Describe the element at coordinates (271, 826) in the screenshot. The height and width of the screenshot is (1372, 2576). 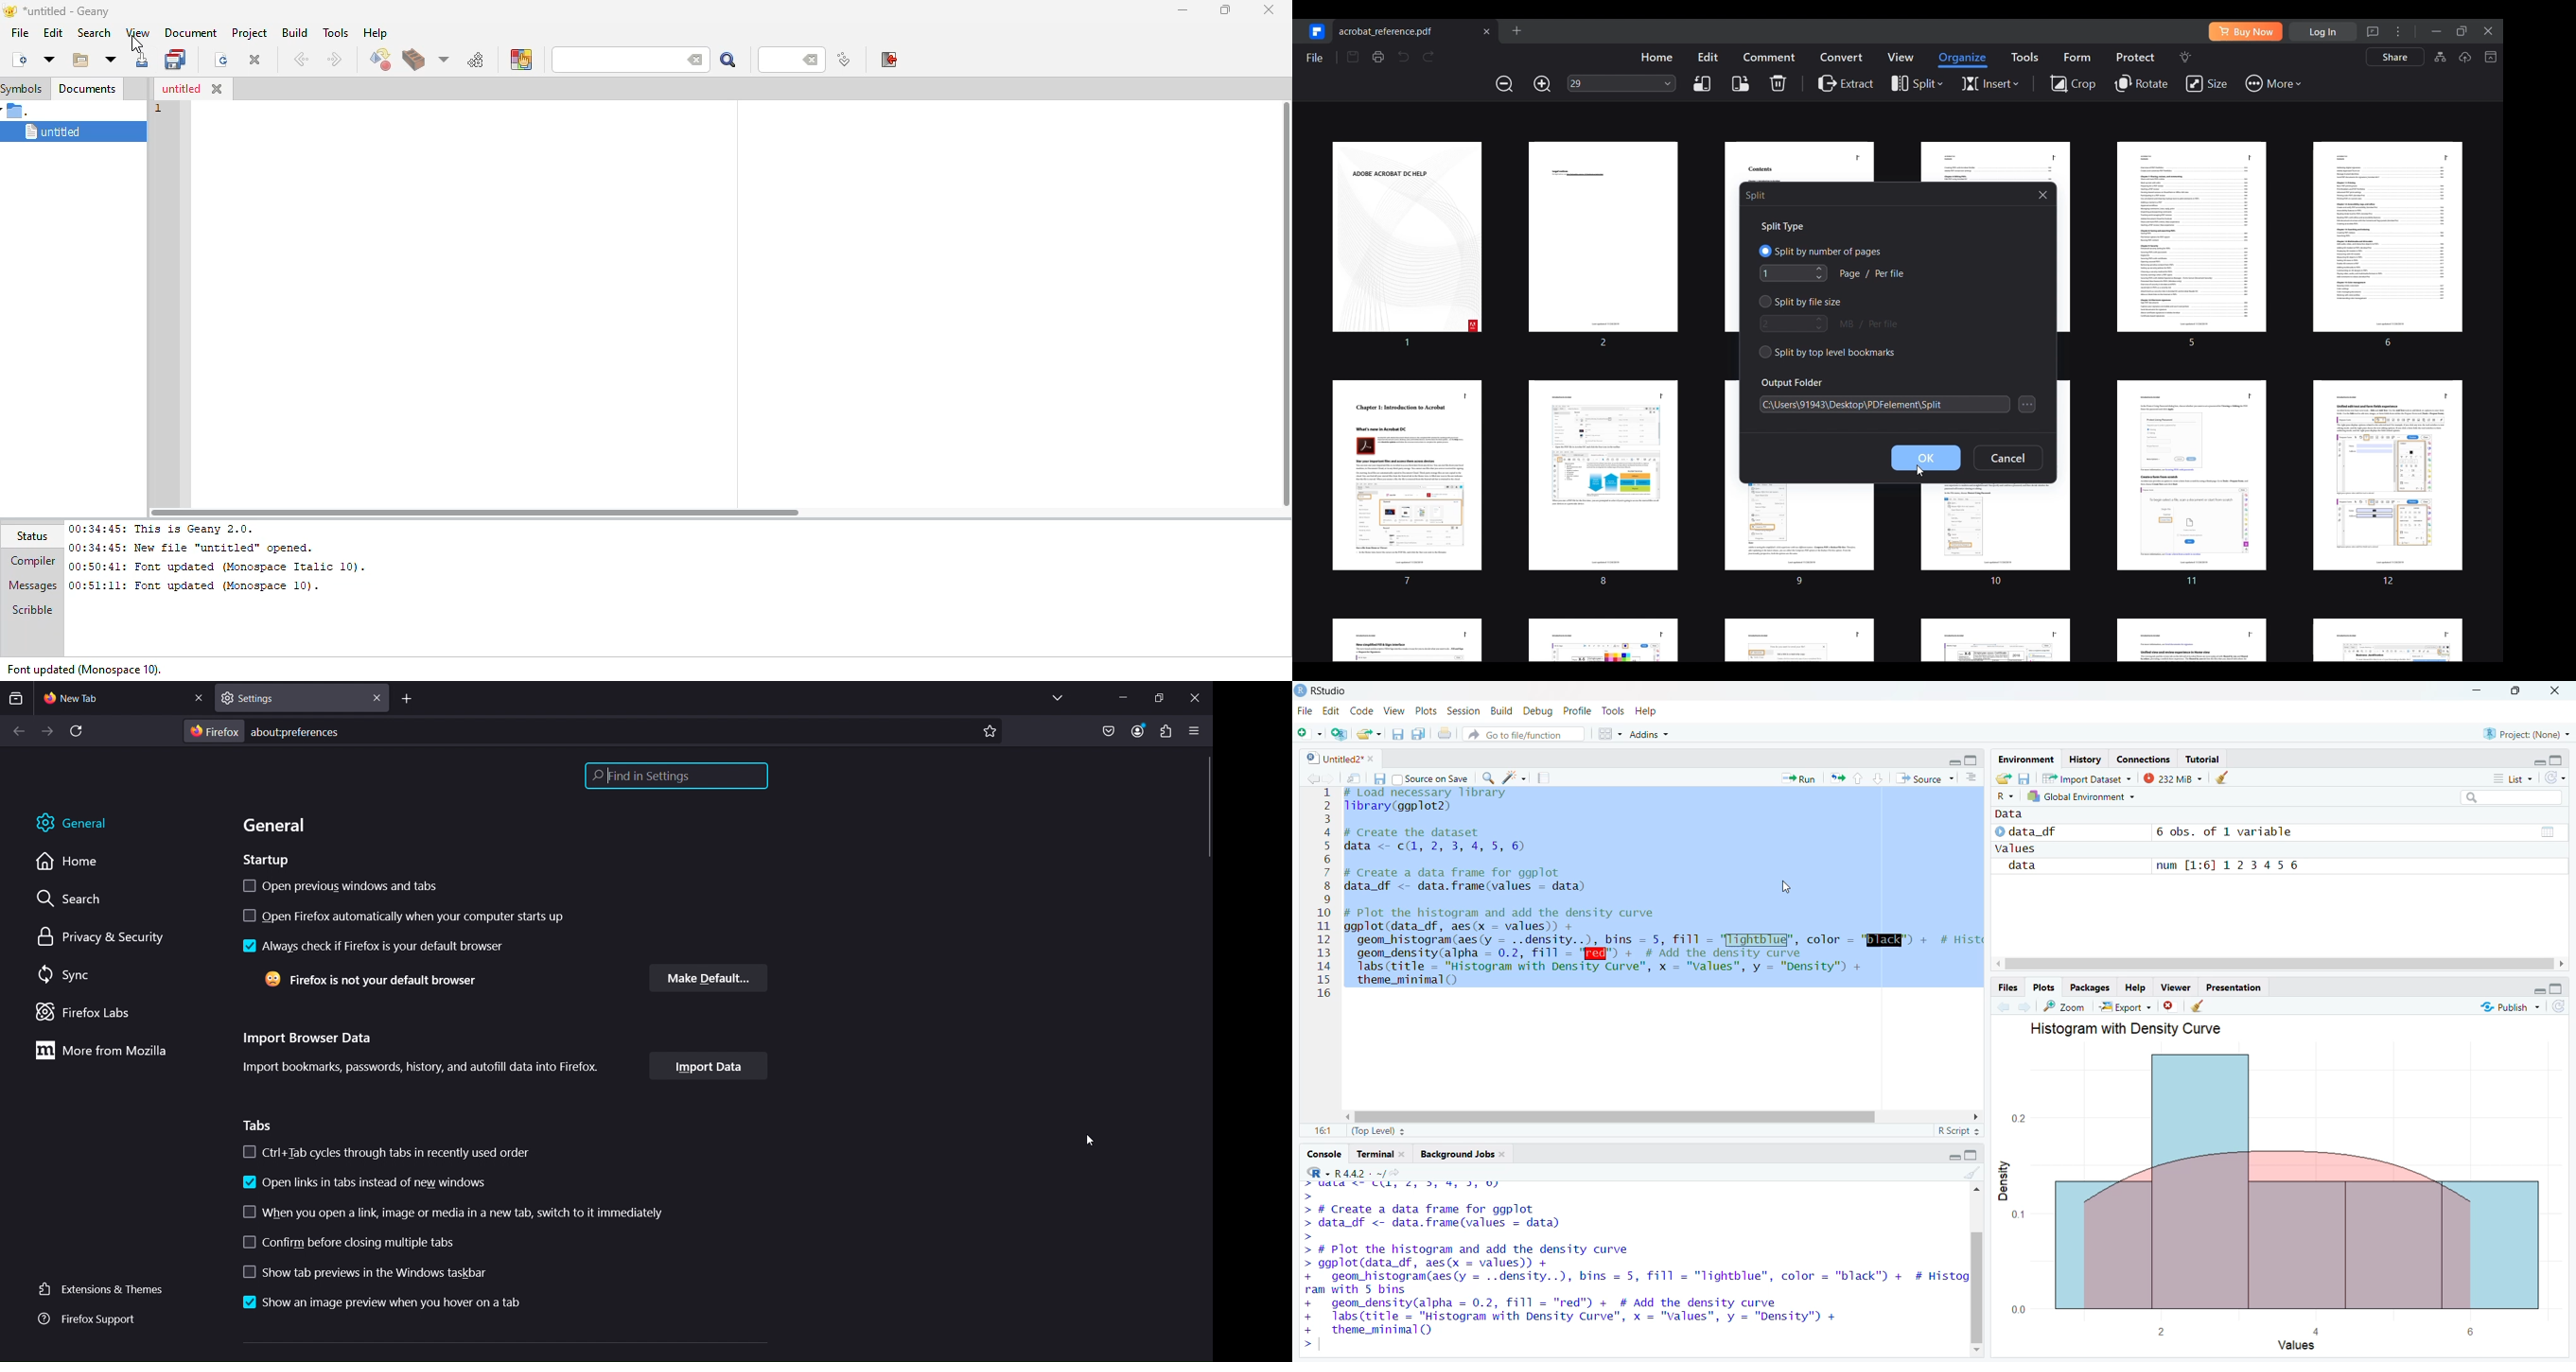
I see `General` at that location.